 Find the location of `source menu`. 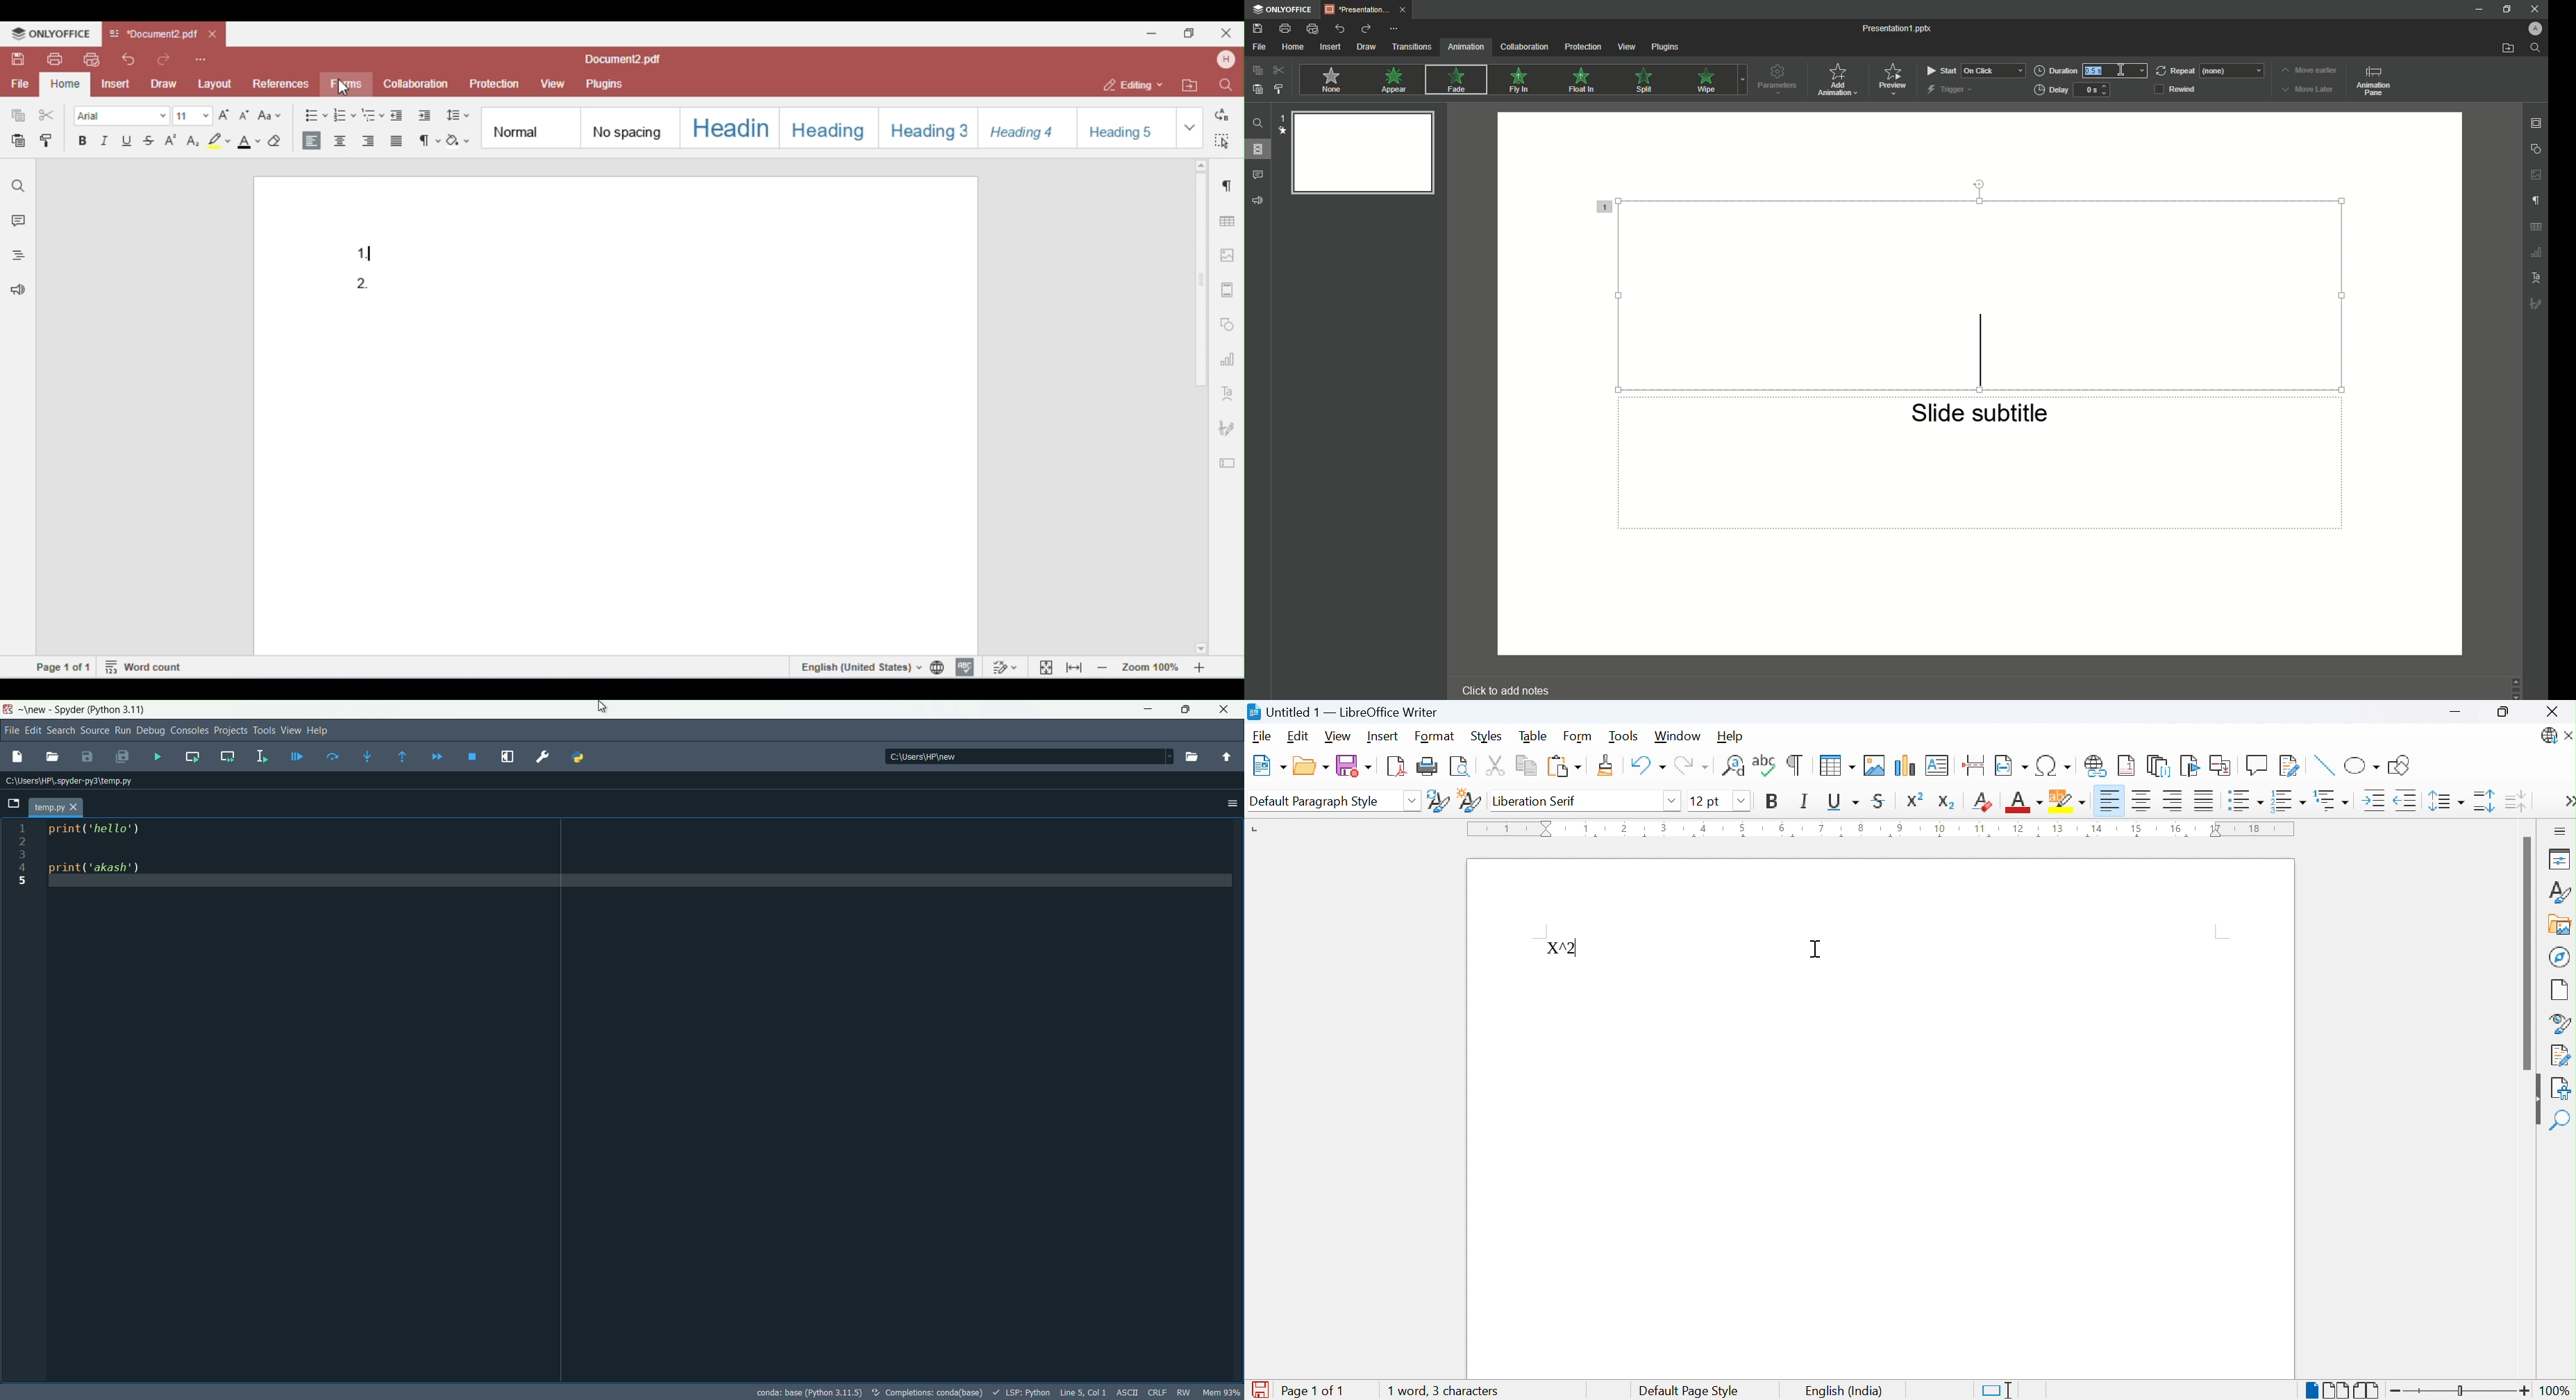

source menu is located at coordinates (96, 730).